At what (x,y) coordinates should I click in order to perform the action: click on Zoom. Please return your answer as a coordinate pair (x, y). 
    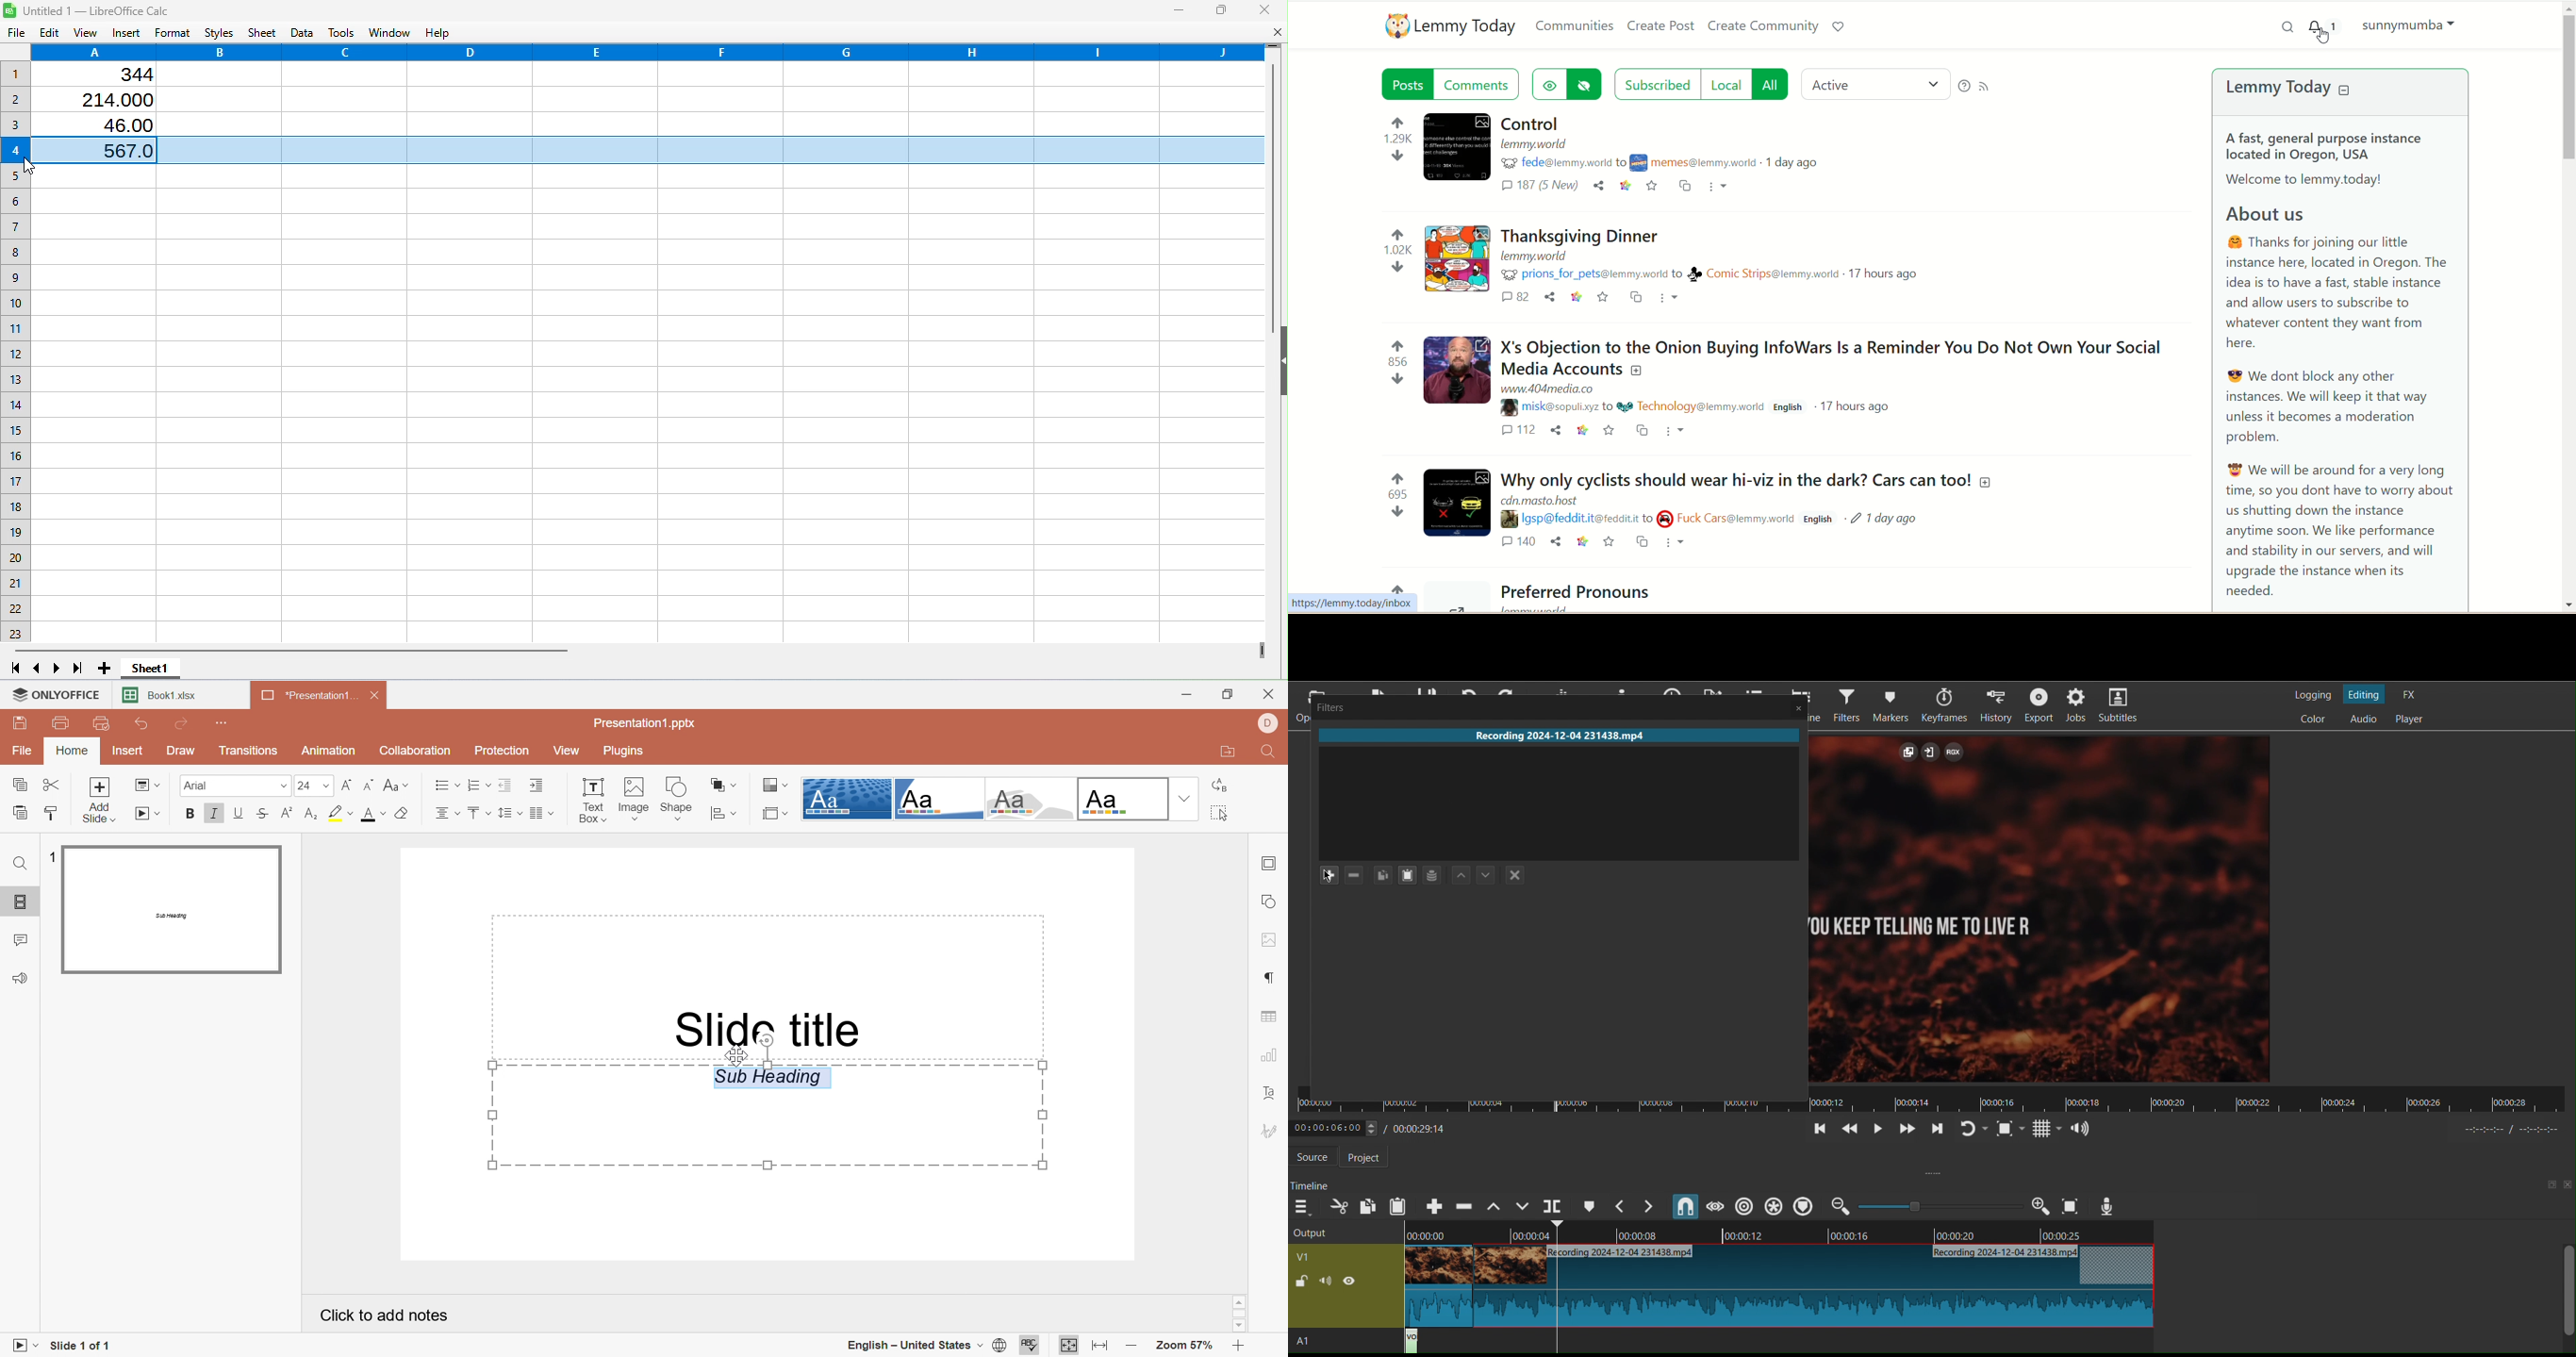
    Looking at the image, I should click on (1940, 1206).